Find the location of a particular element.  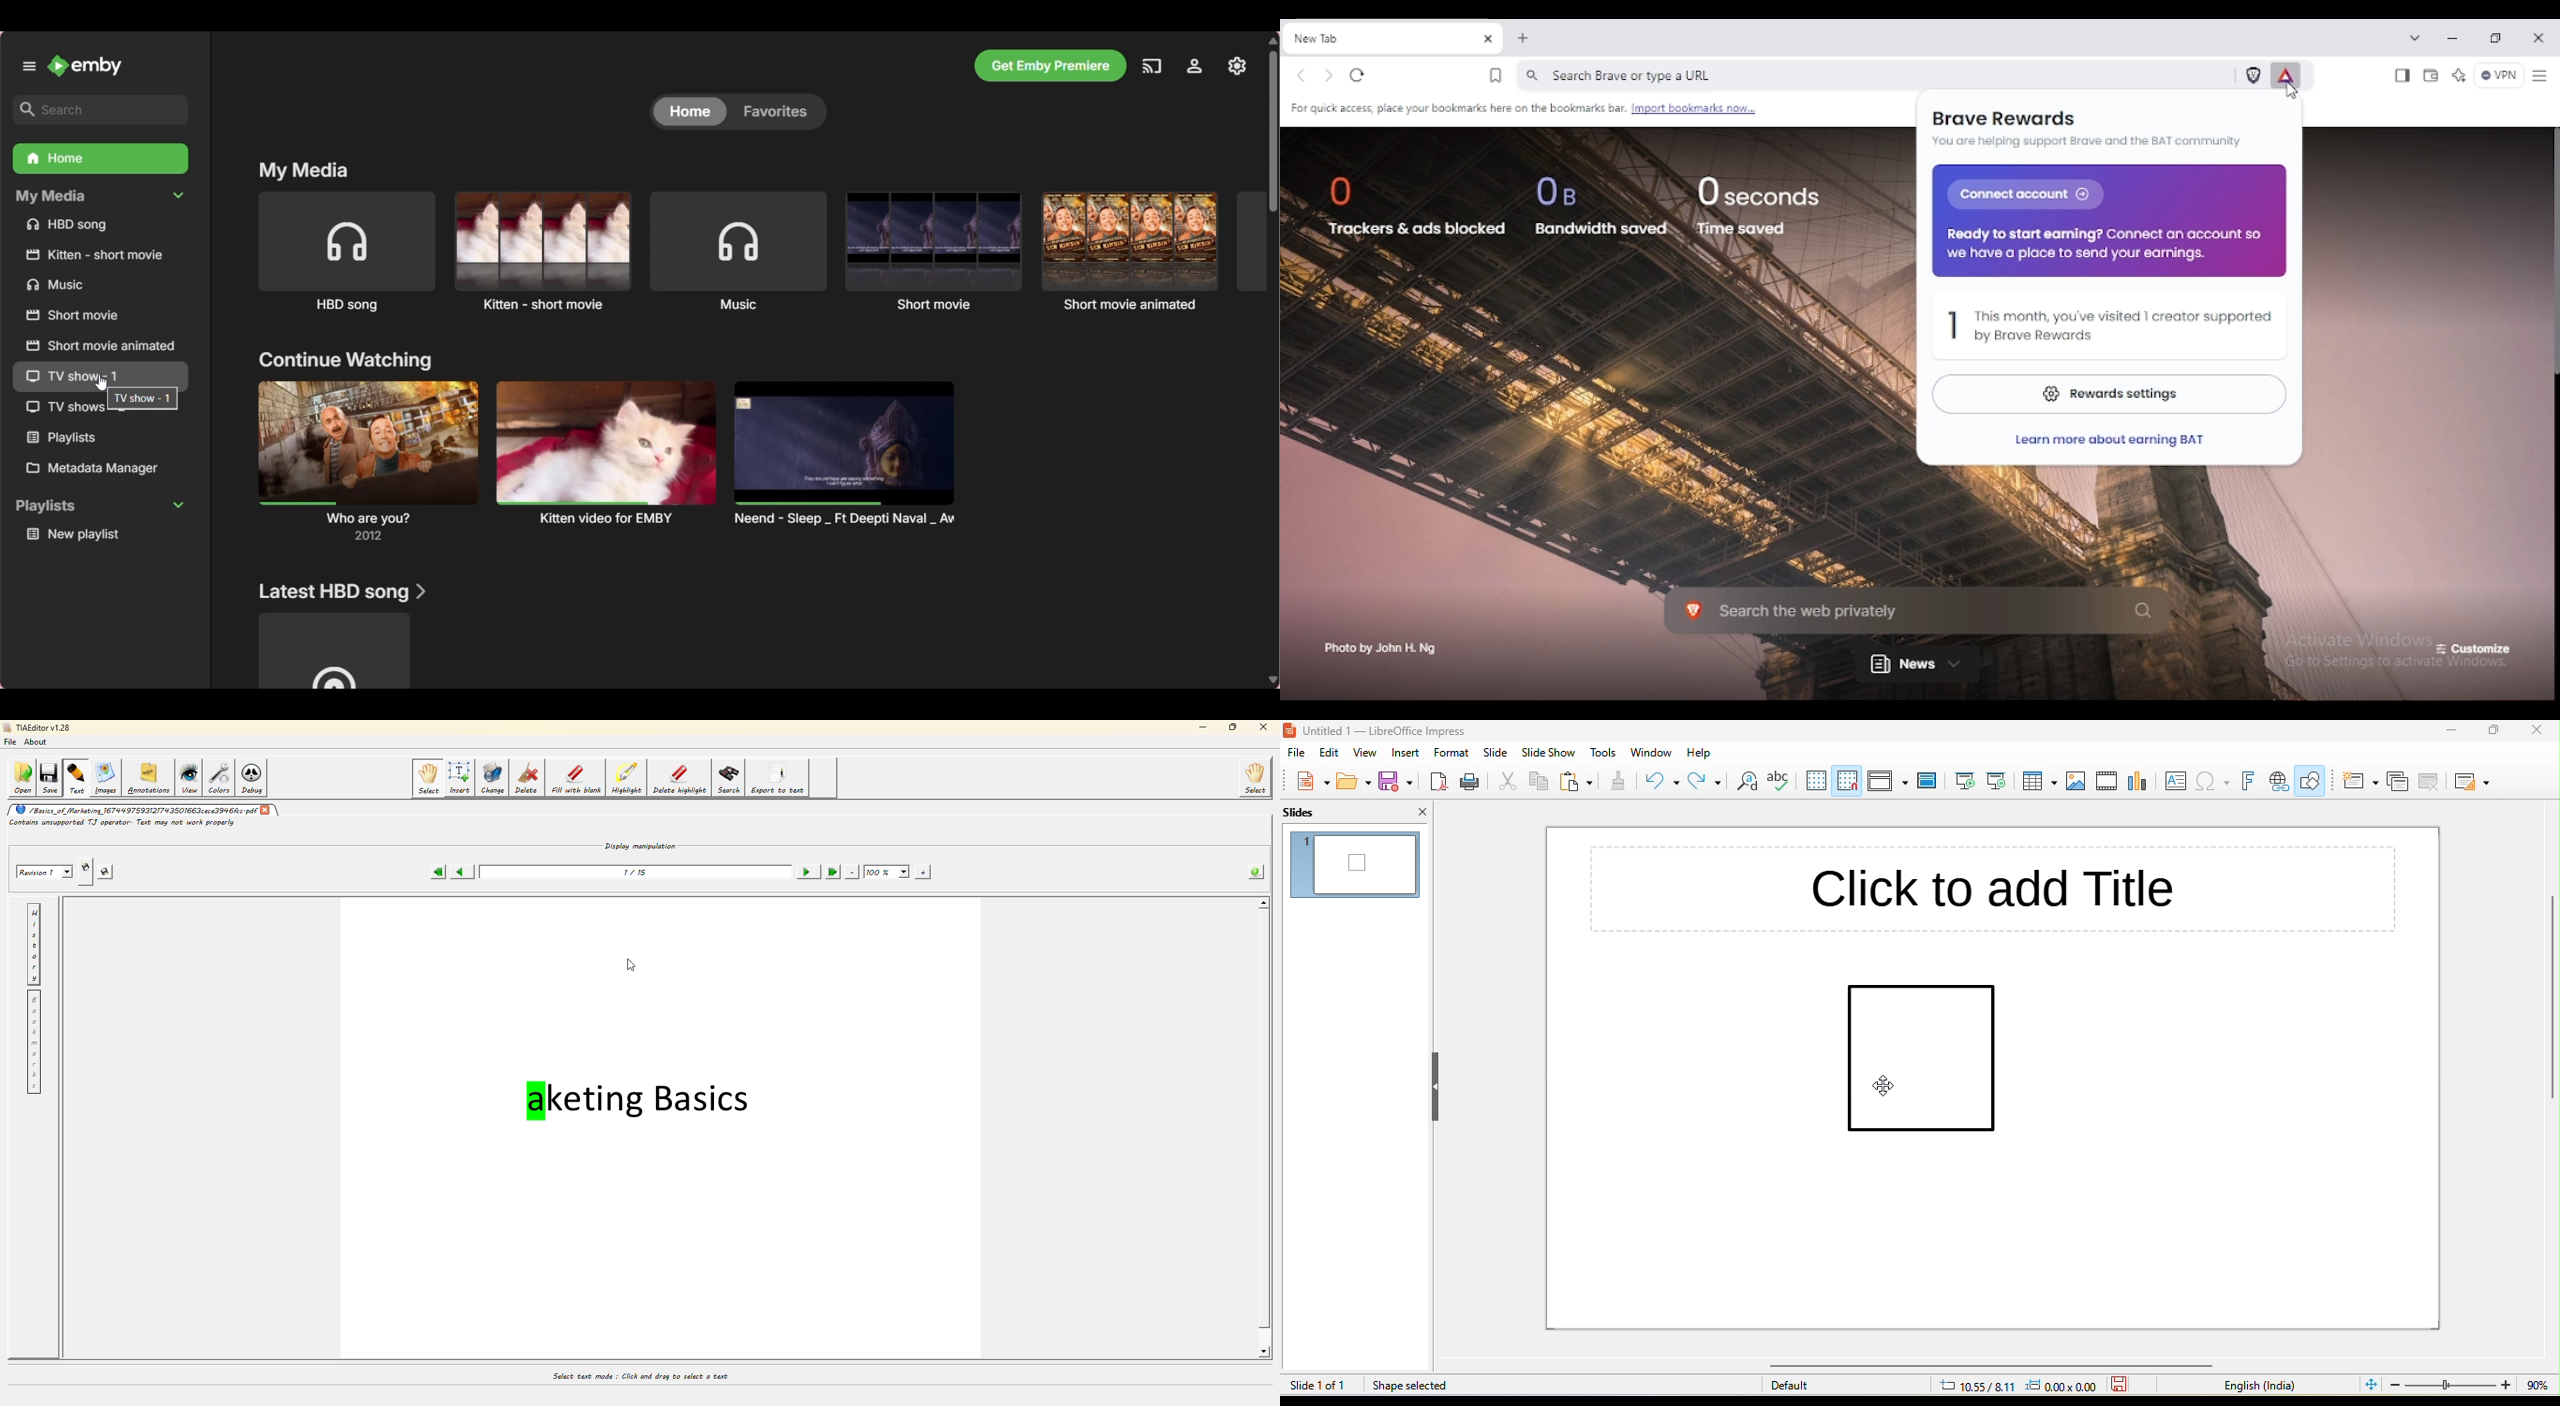

minimize is located at coordinates (2447, 731).